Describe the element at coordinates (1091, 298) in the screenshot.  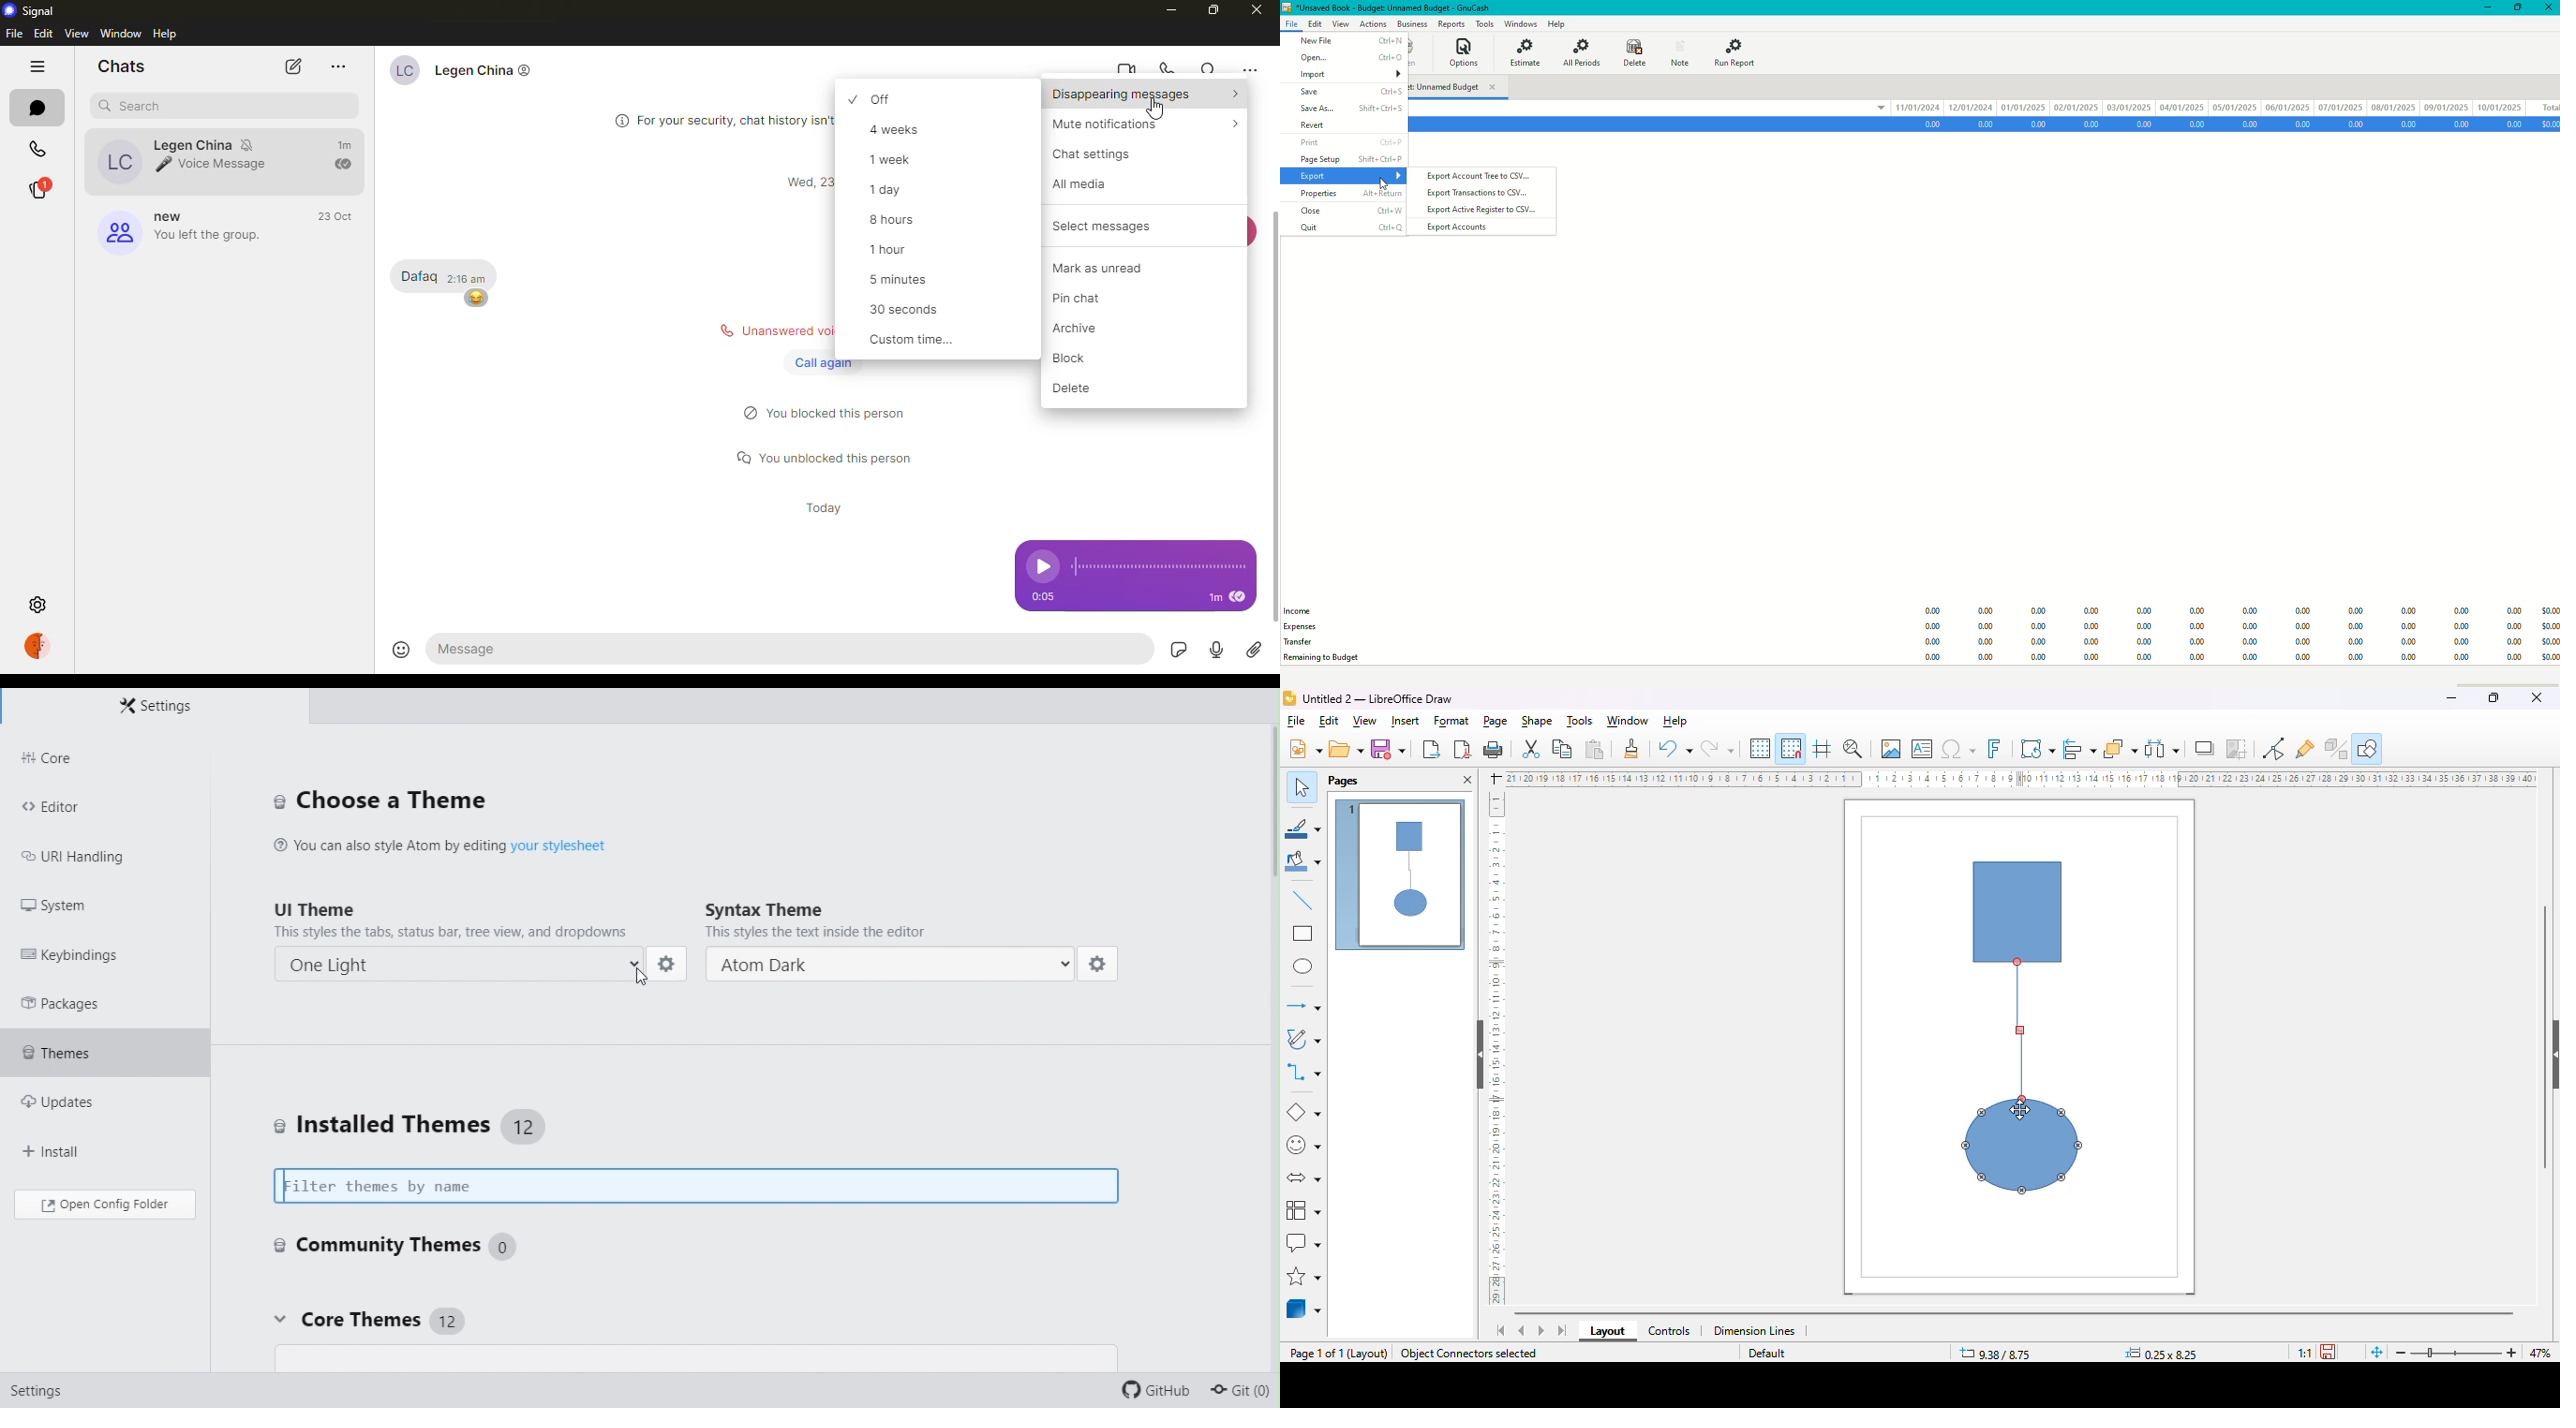
I see `pin chat` at that location.